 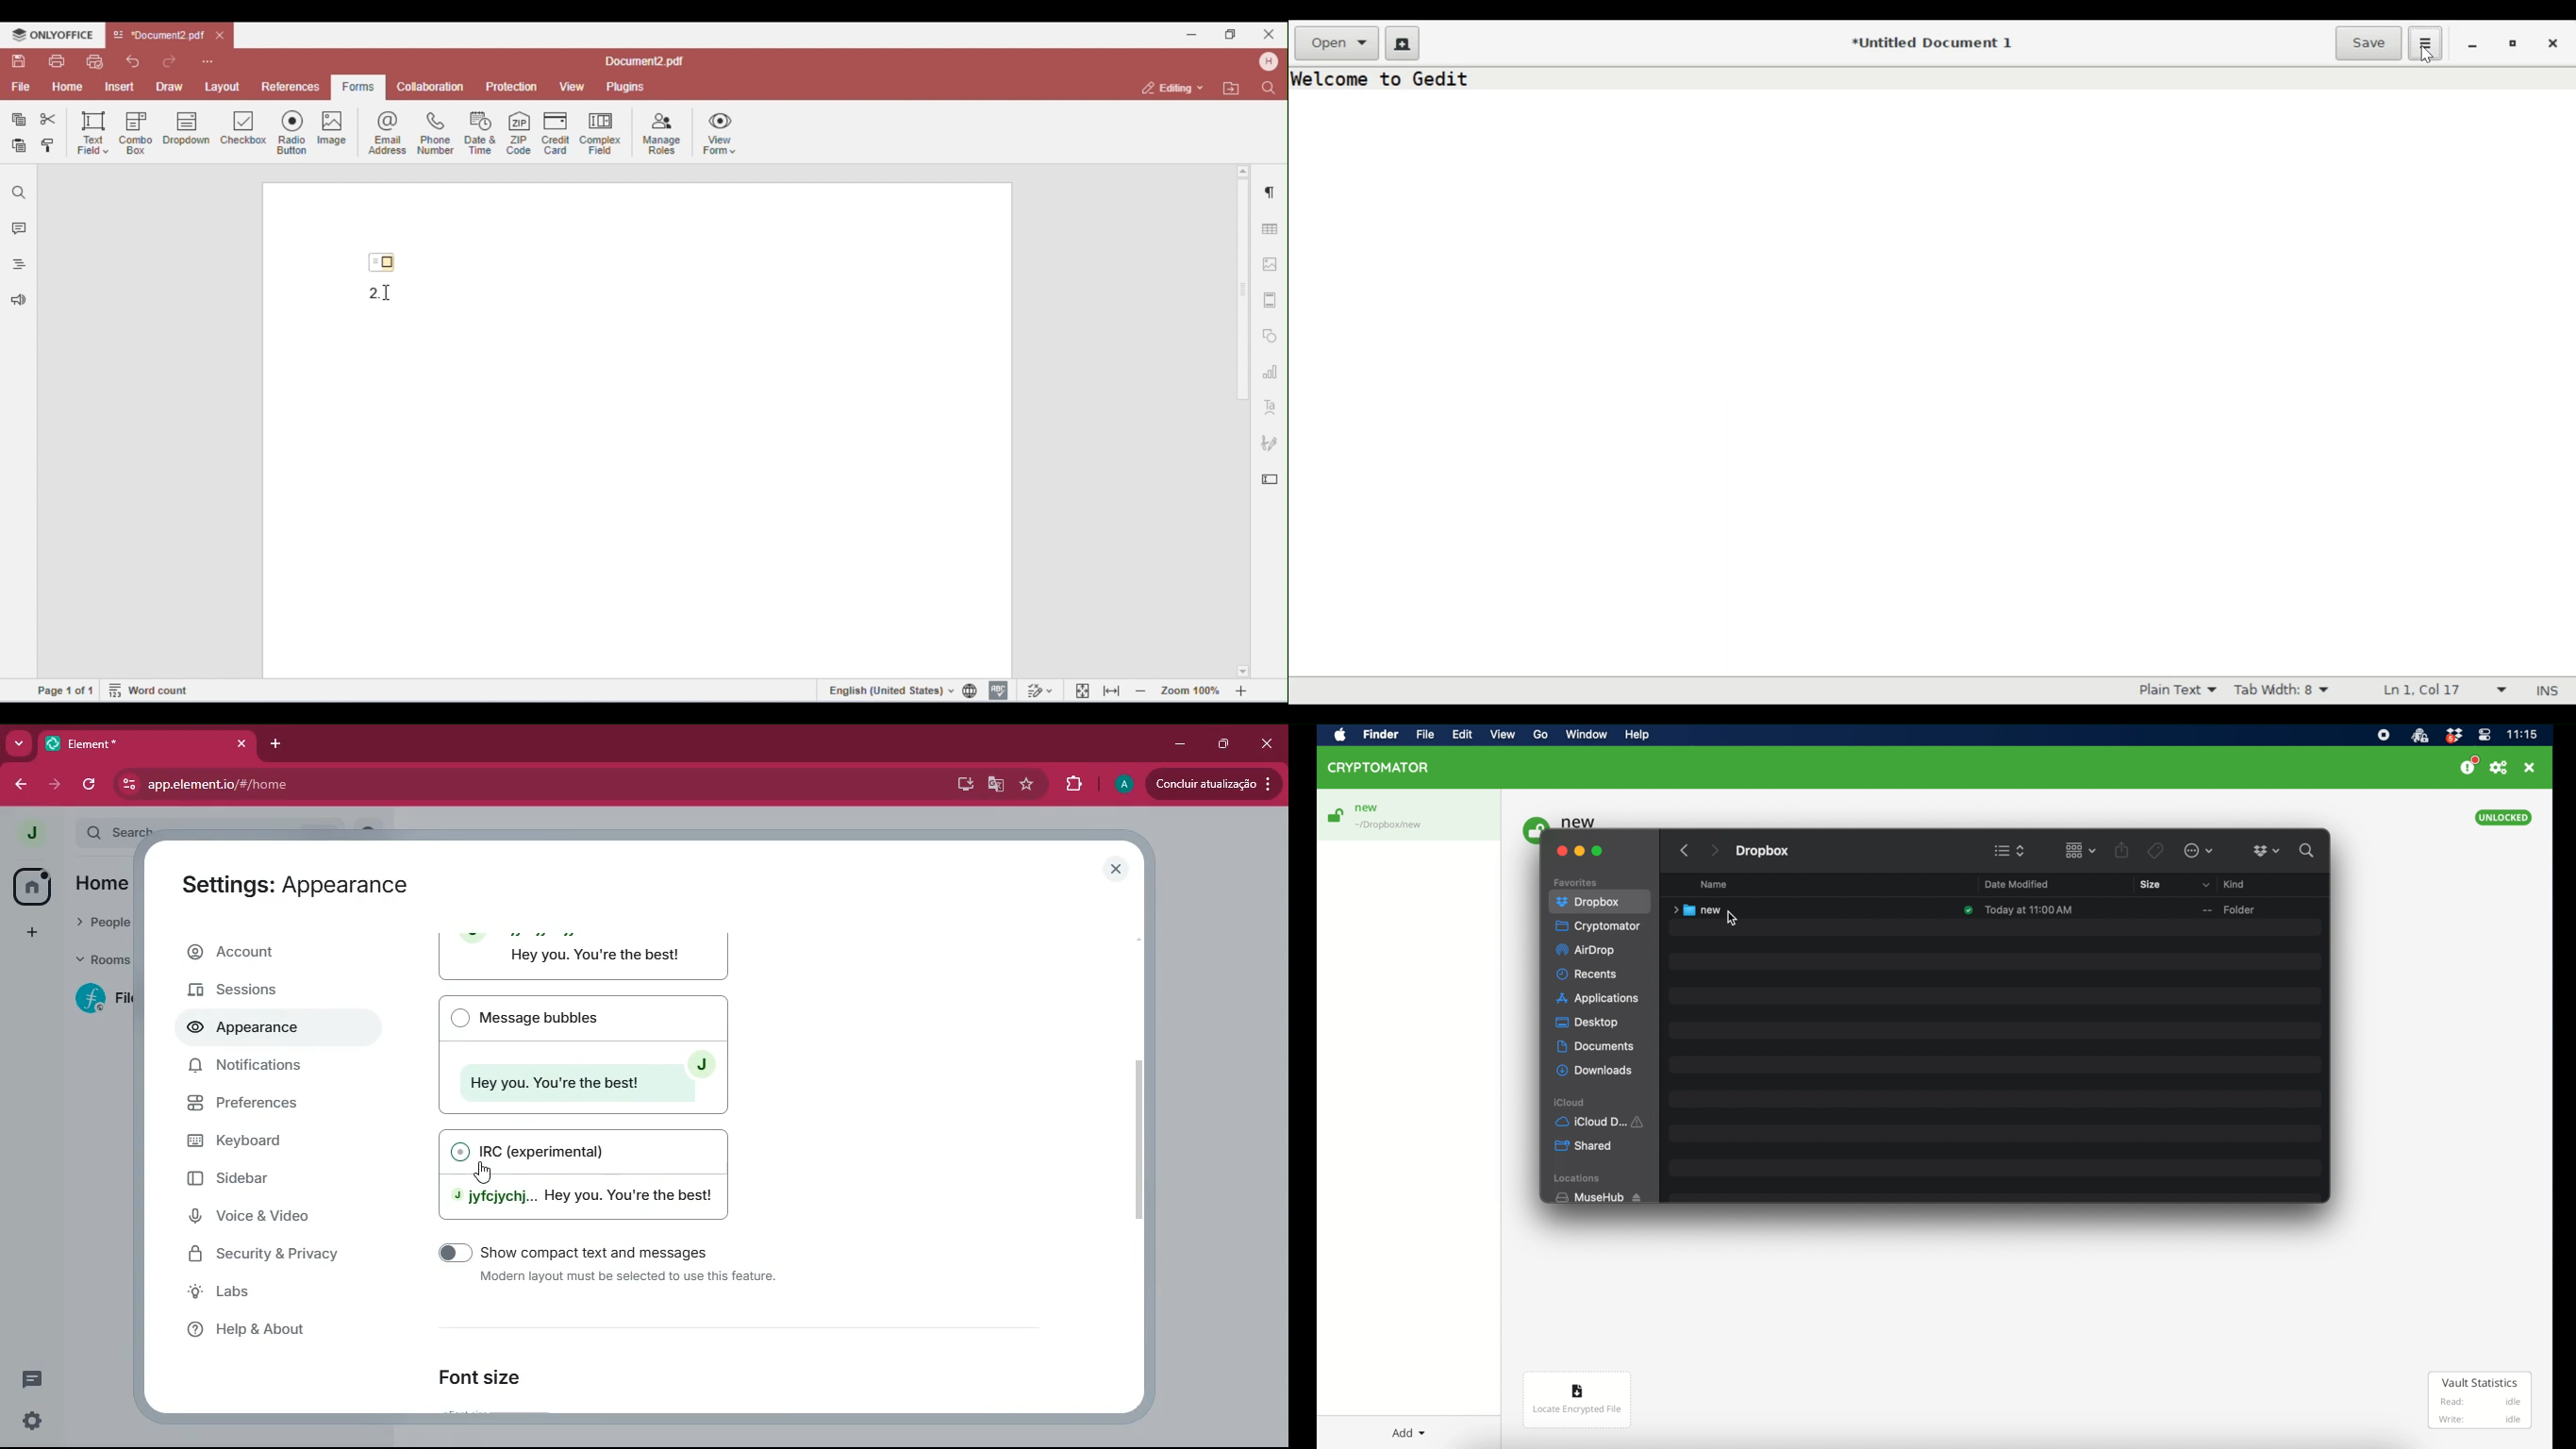 I want to click on Application menu, so click(x=2426, y=44).